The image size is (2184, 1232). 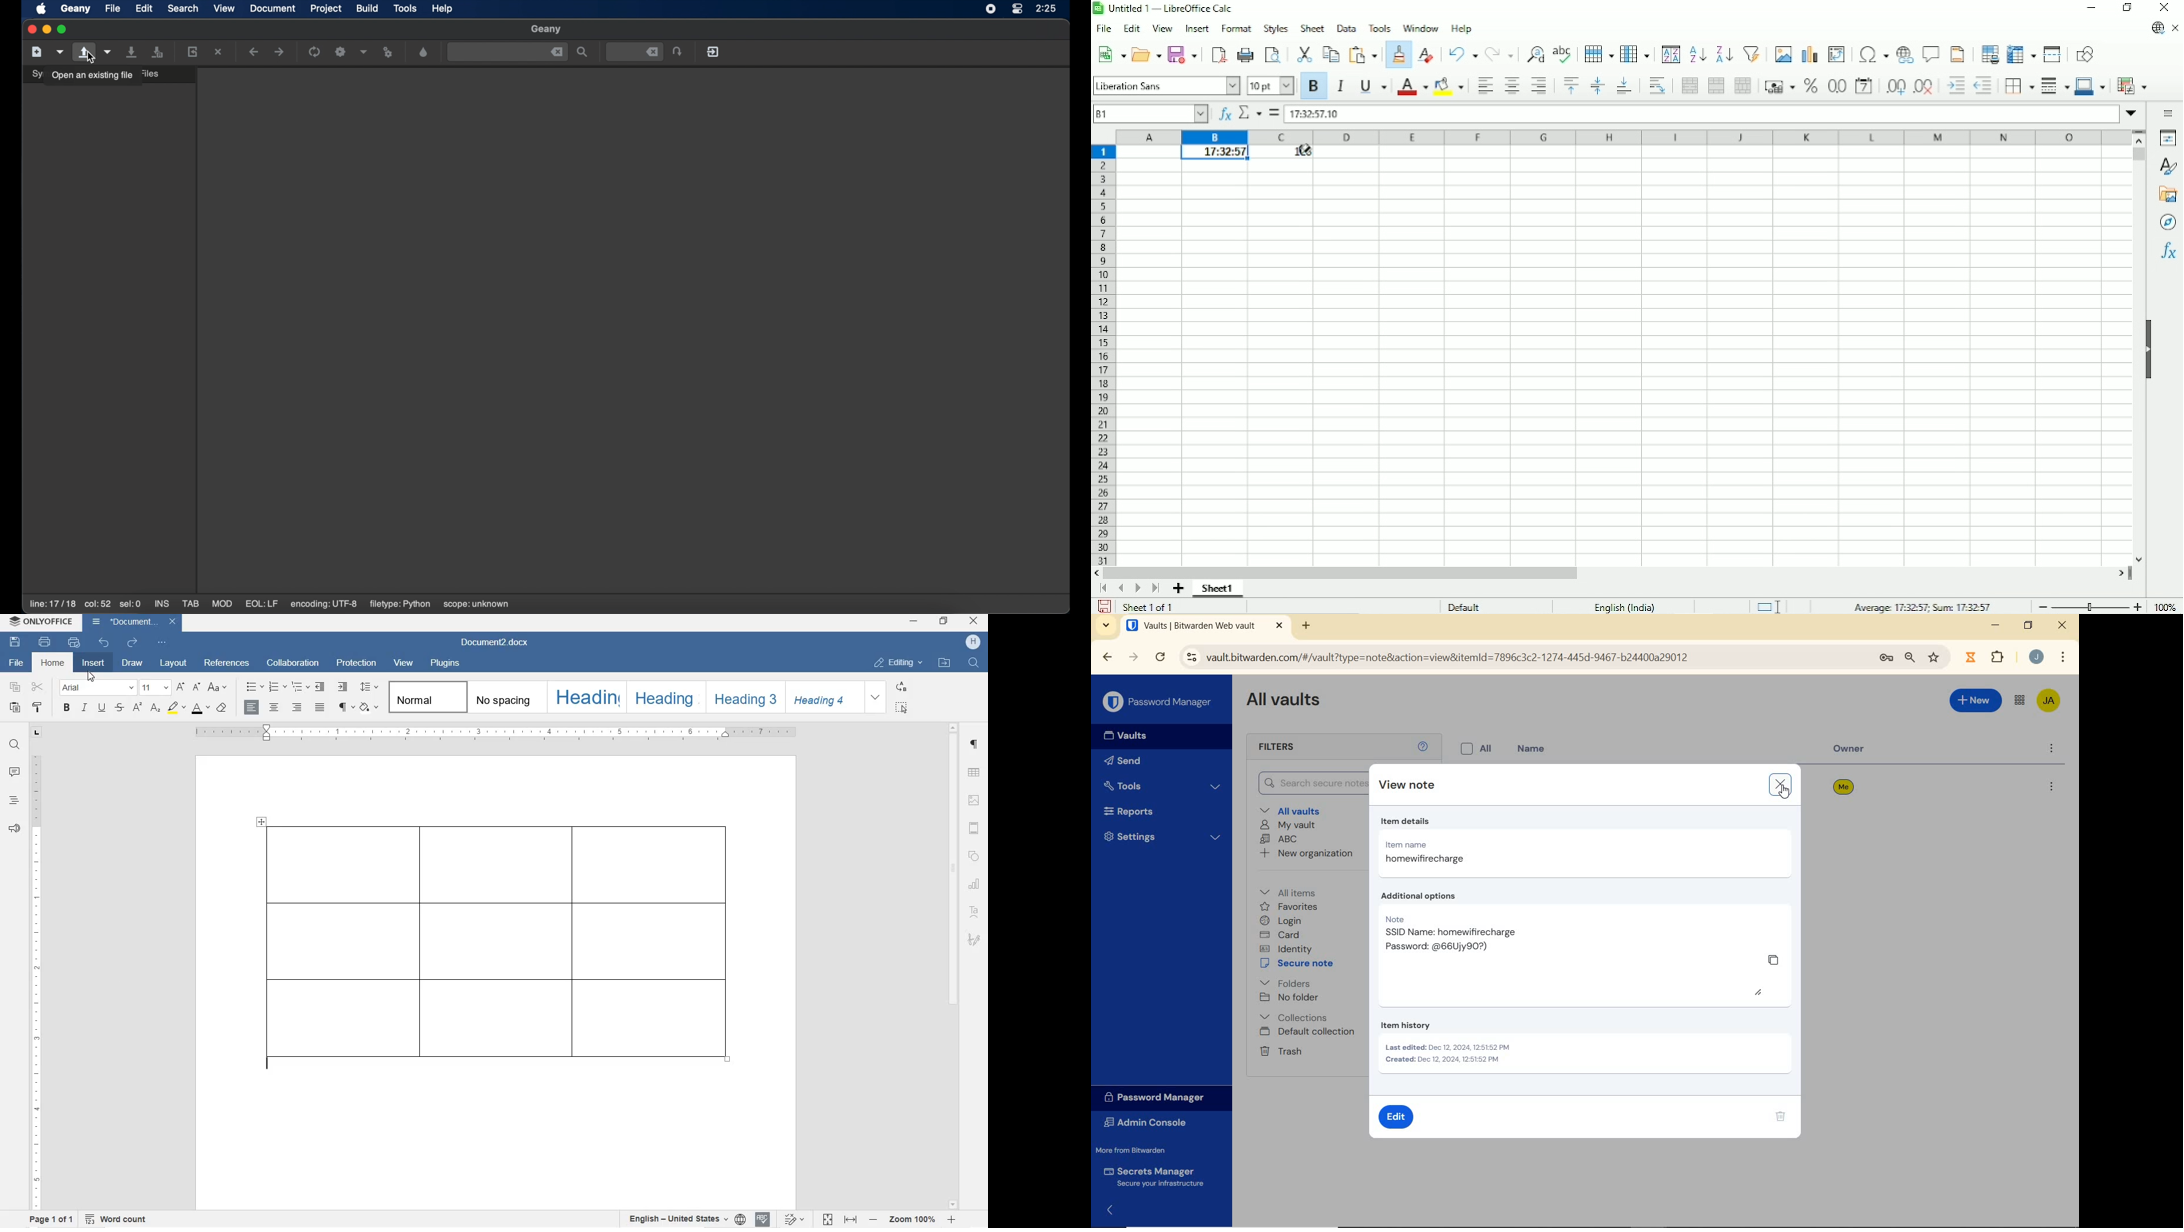 What do you see at coordinates (1931, 54) in the screenshot?
I see `Insert comment` at bounding box center [1931, 54].